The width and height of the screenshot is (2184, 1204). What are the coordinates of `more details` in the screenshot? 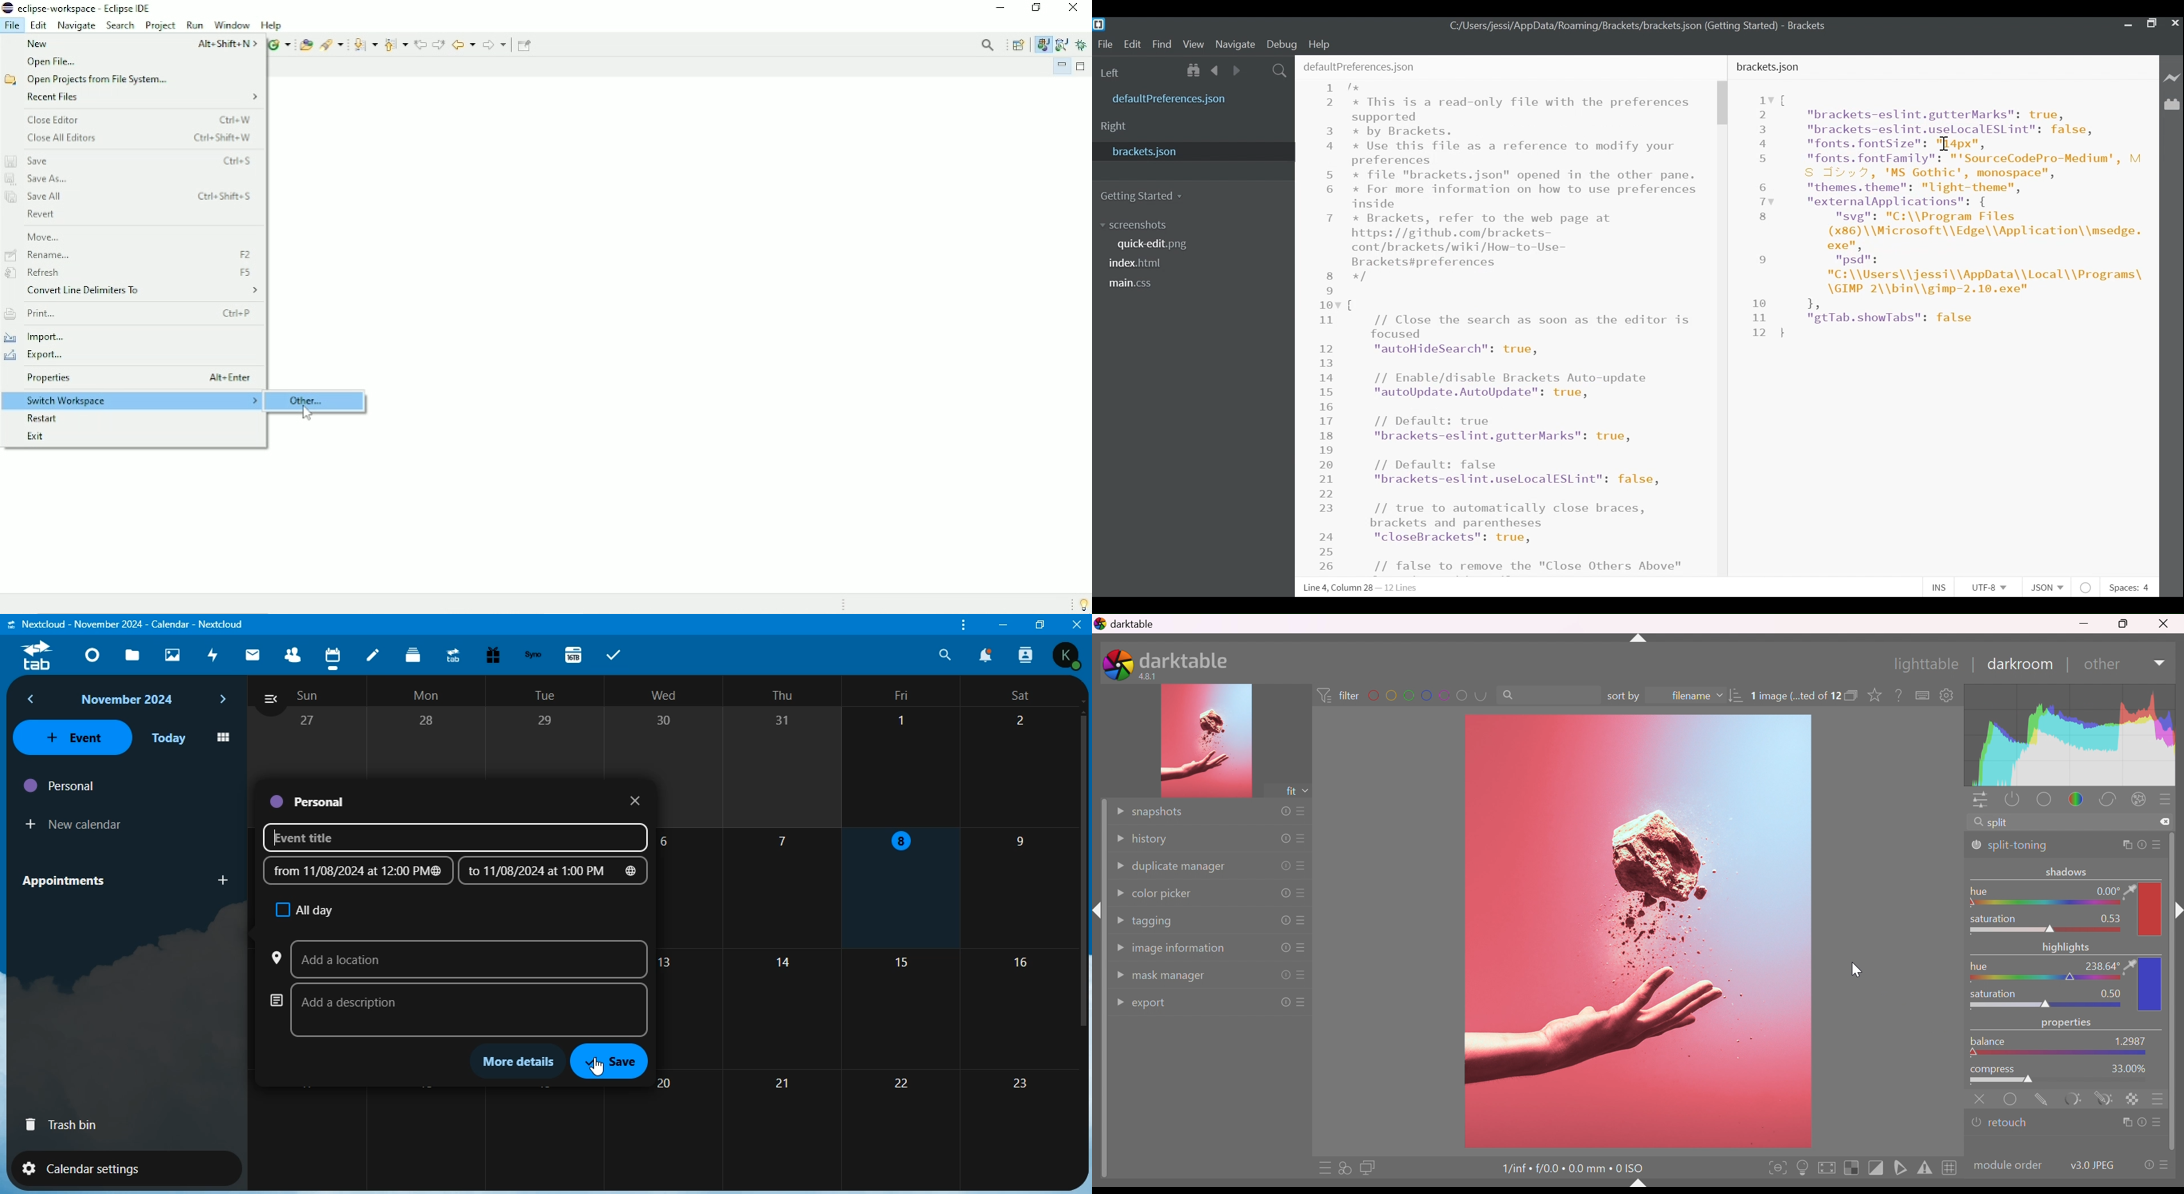 It's located at (521, 1061).